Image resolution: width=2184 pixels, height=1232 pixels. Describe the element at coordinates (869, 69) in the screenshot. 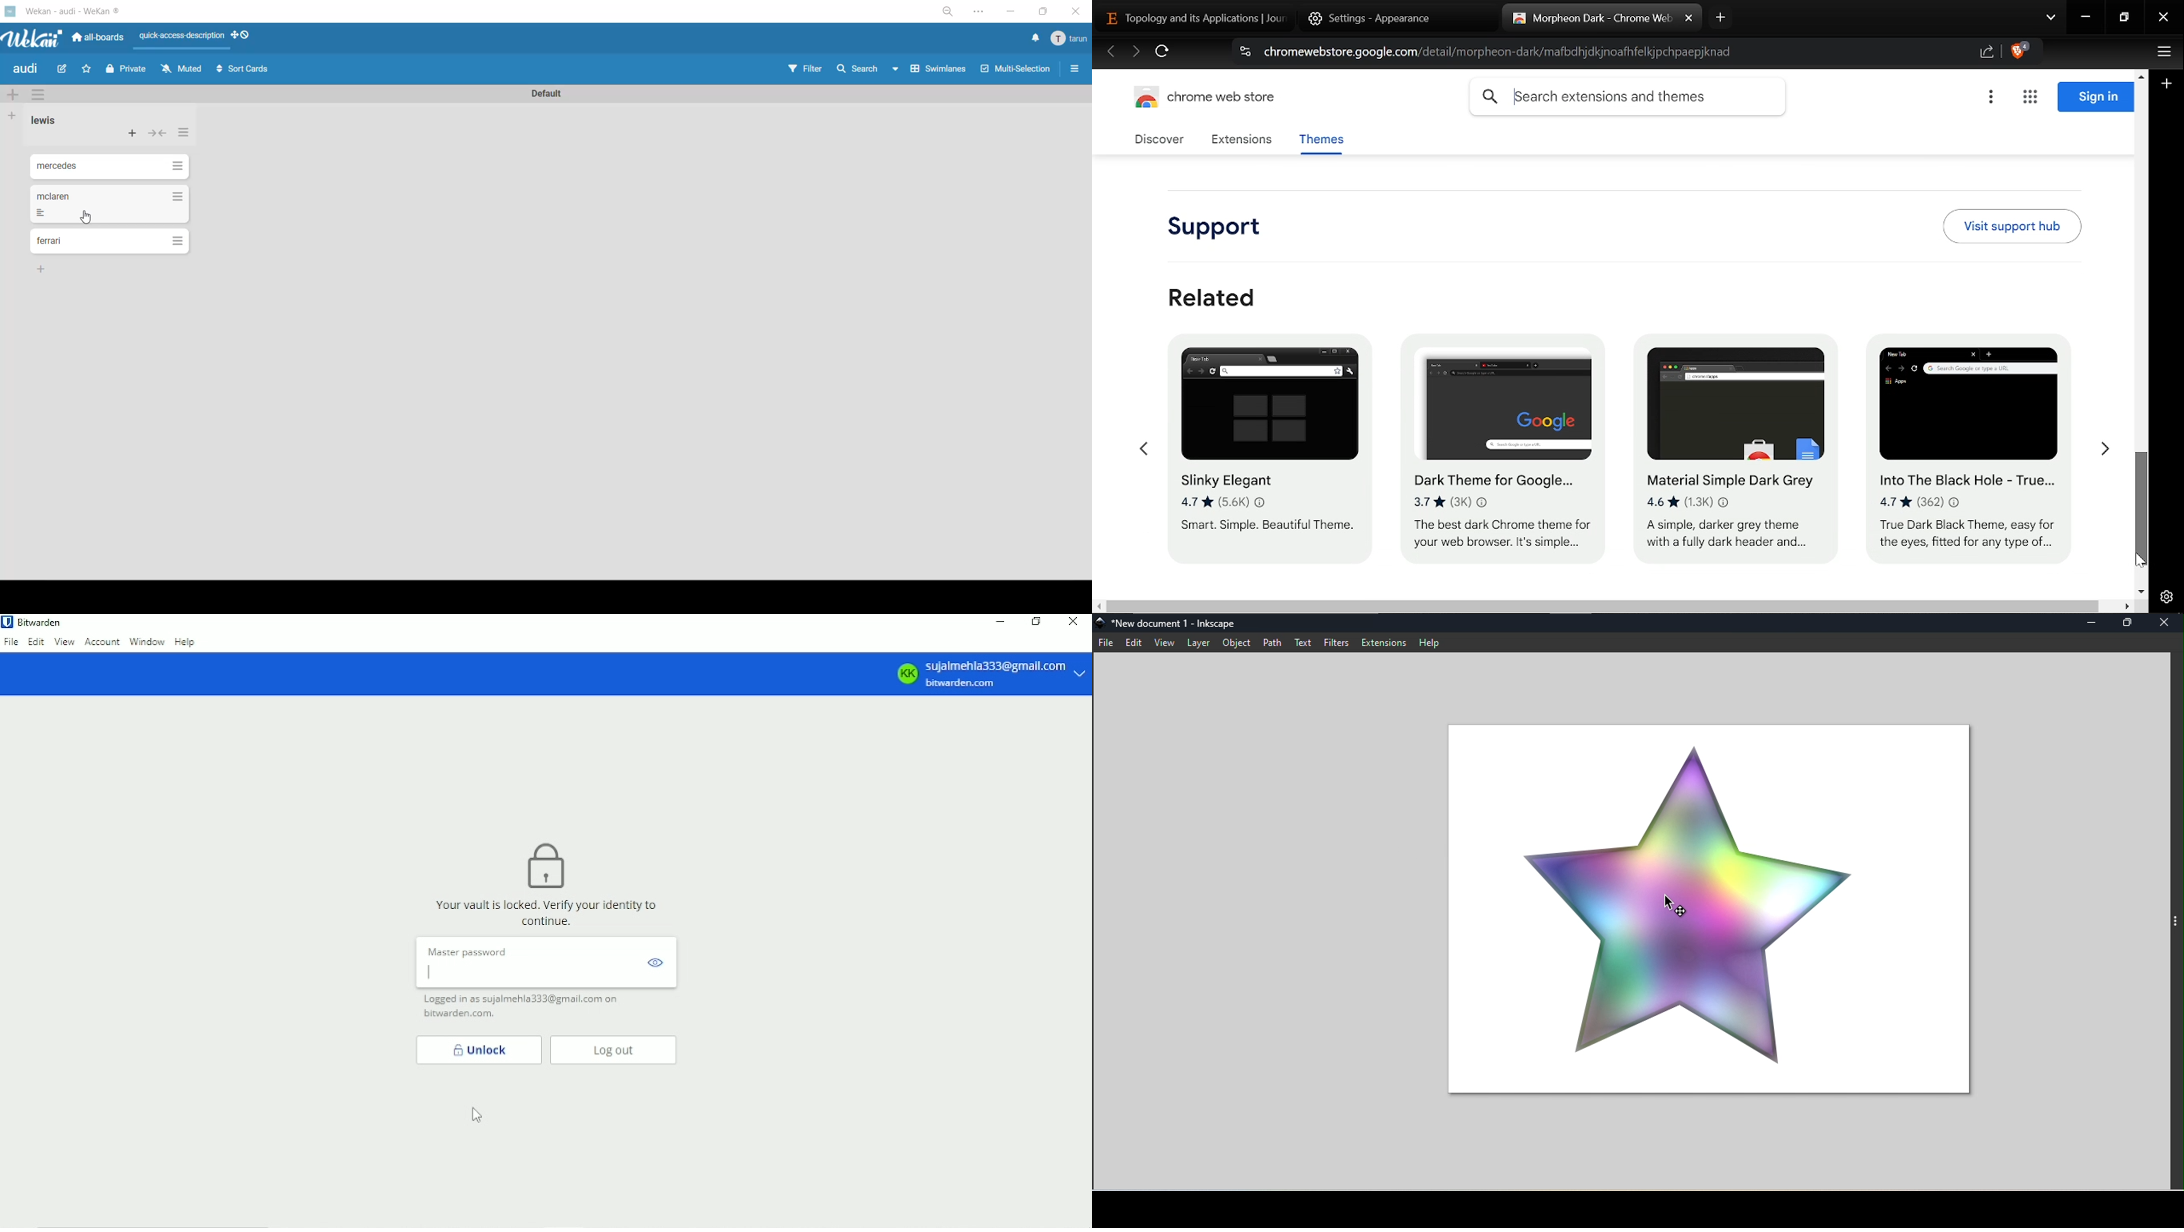

I see `search` at that location.